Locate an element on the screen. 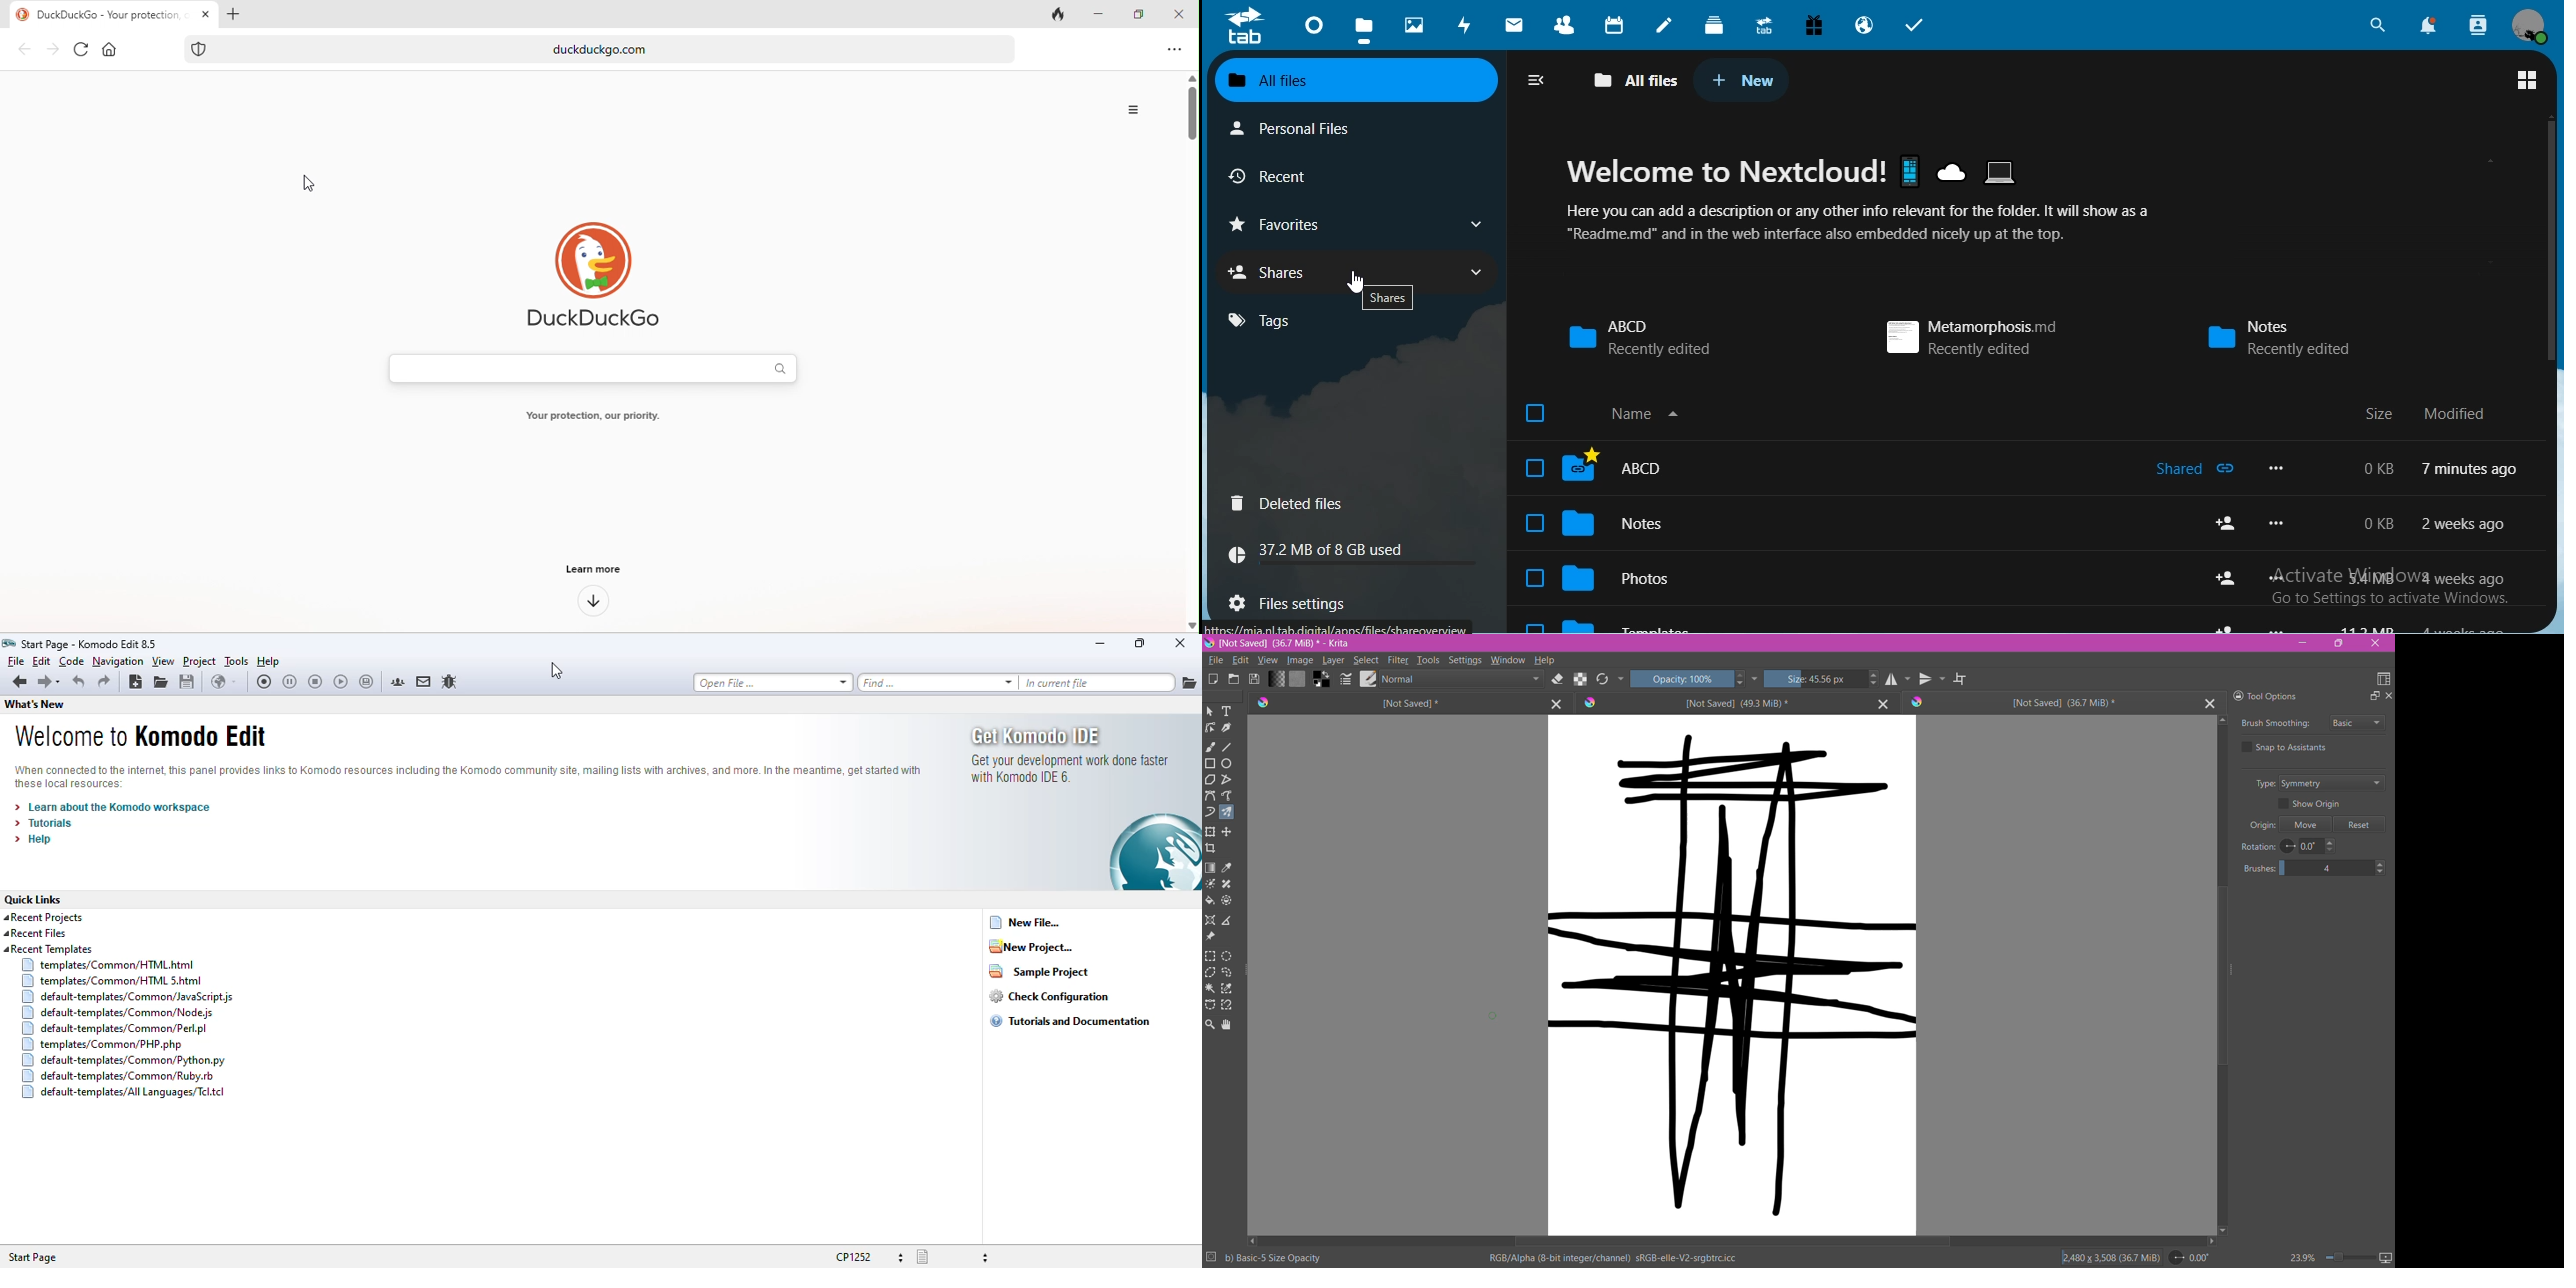  Text Tool is located at coordinates (1227, 712).